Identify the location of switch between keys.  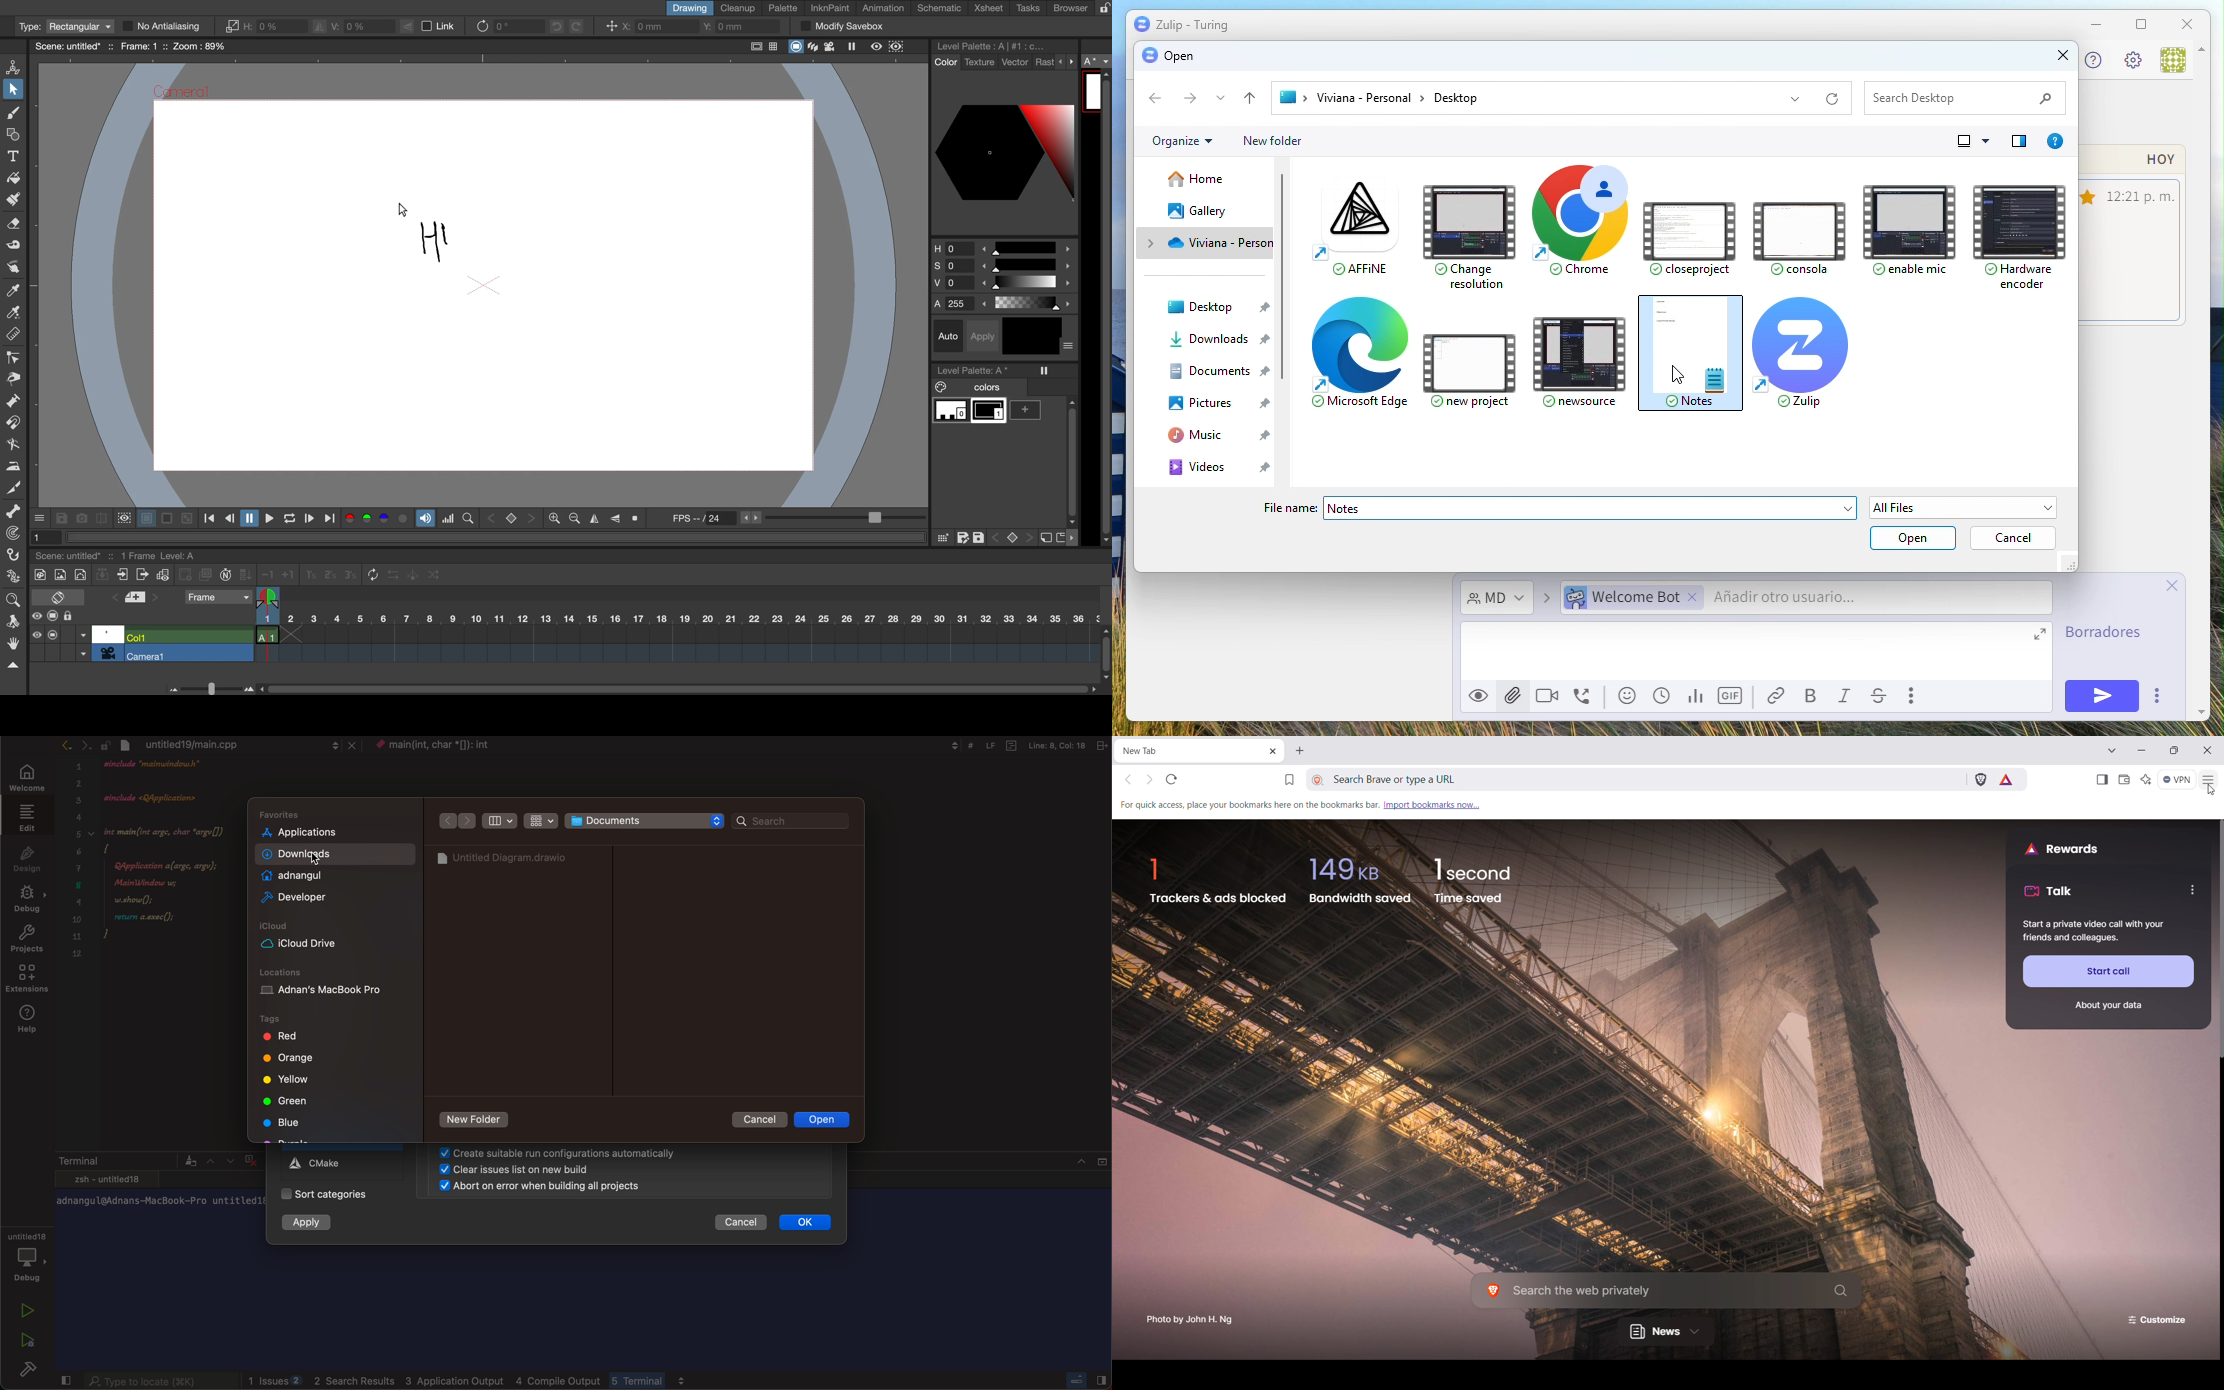
(510, 518).